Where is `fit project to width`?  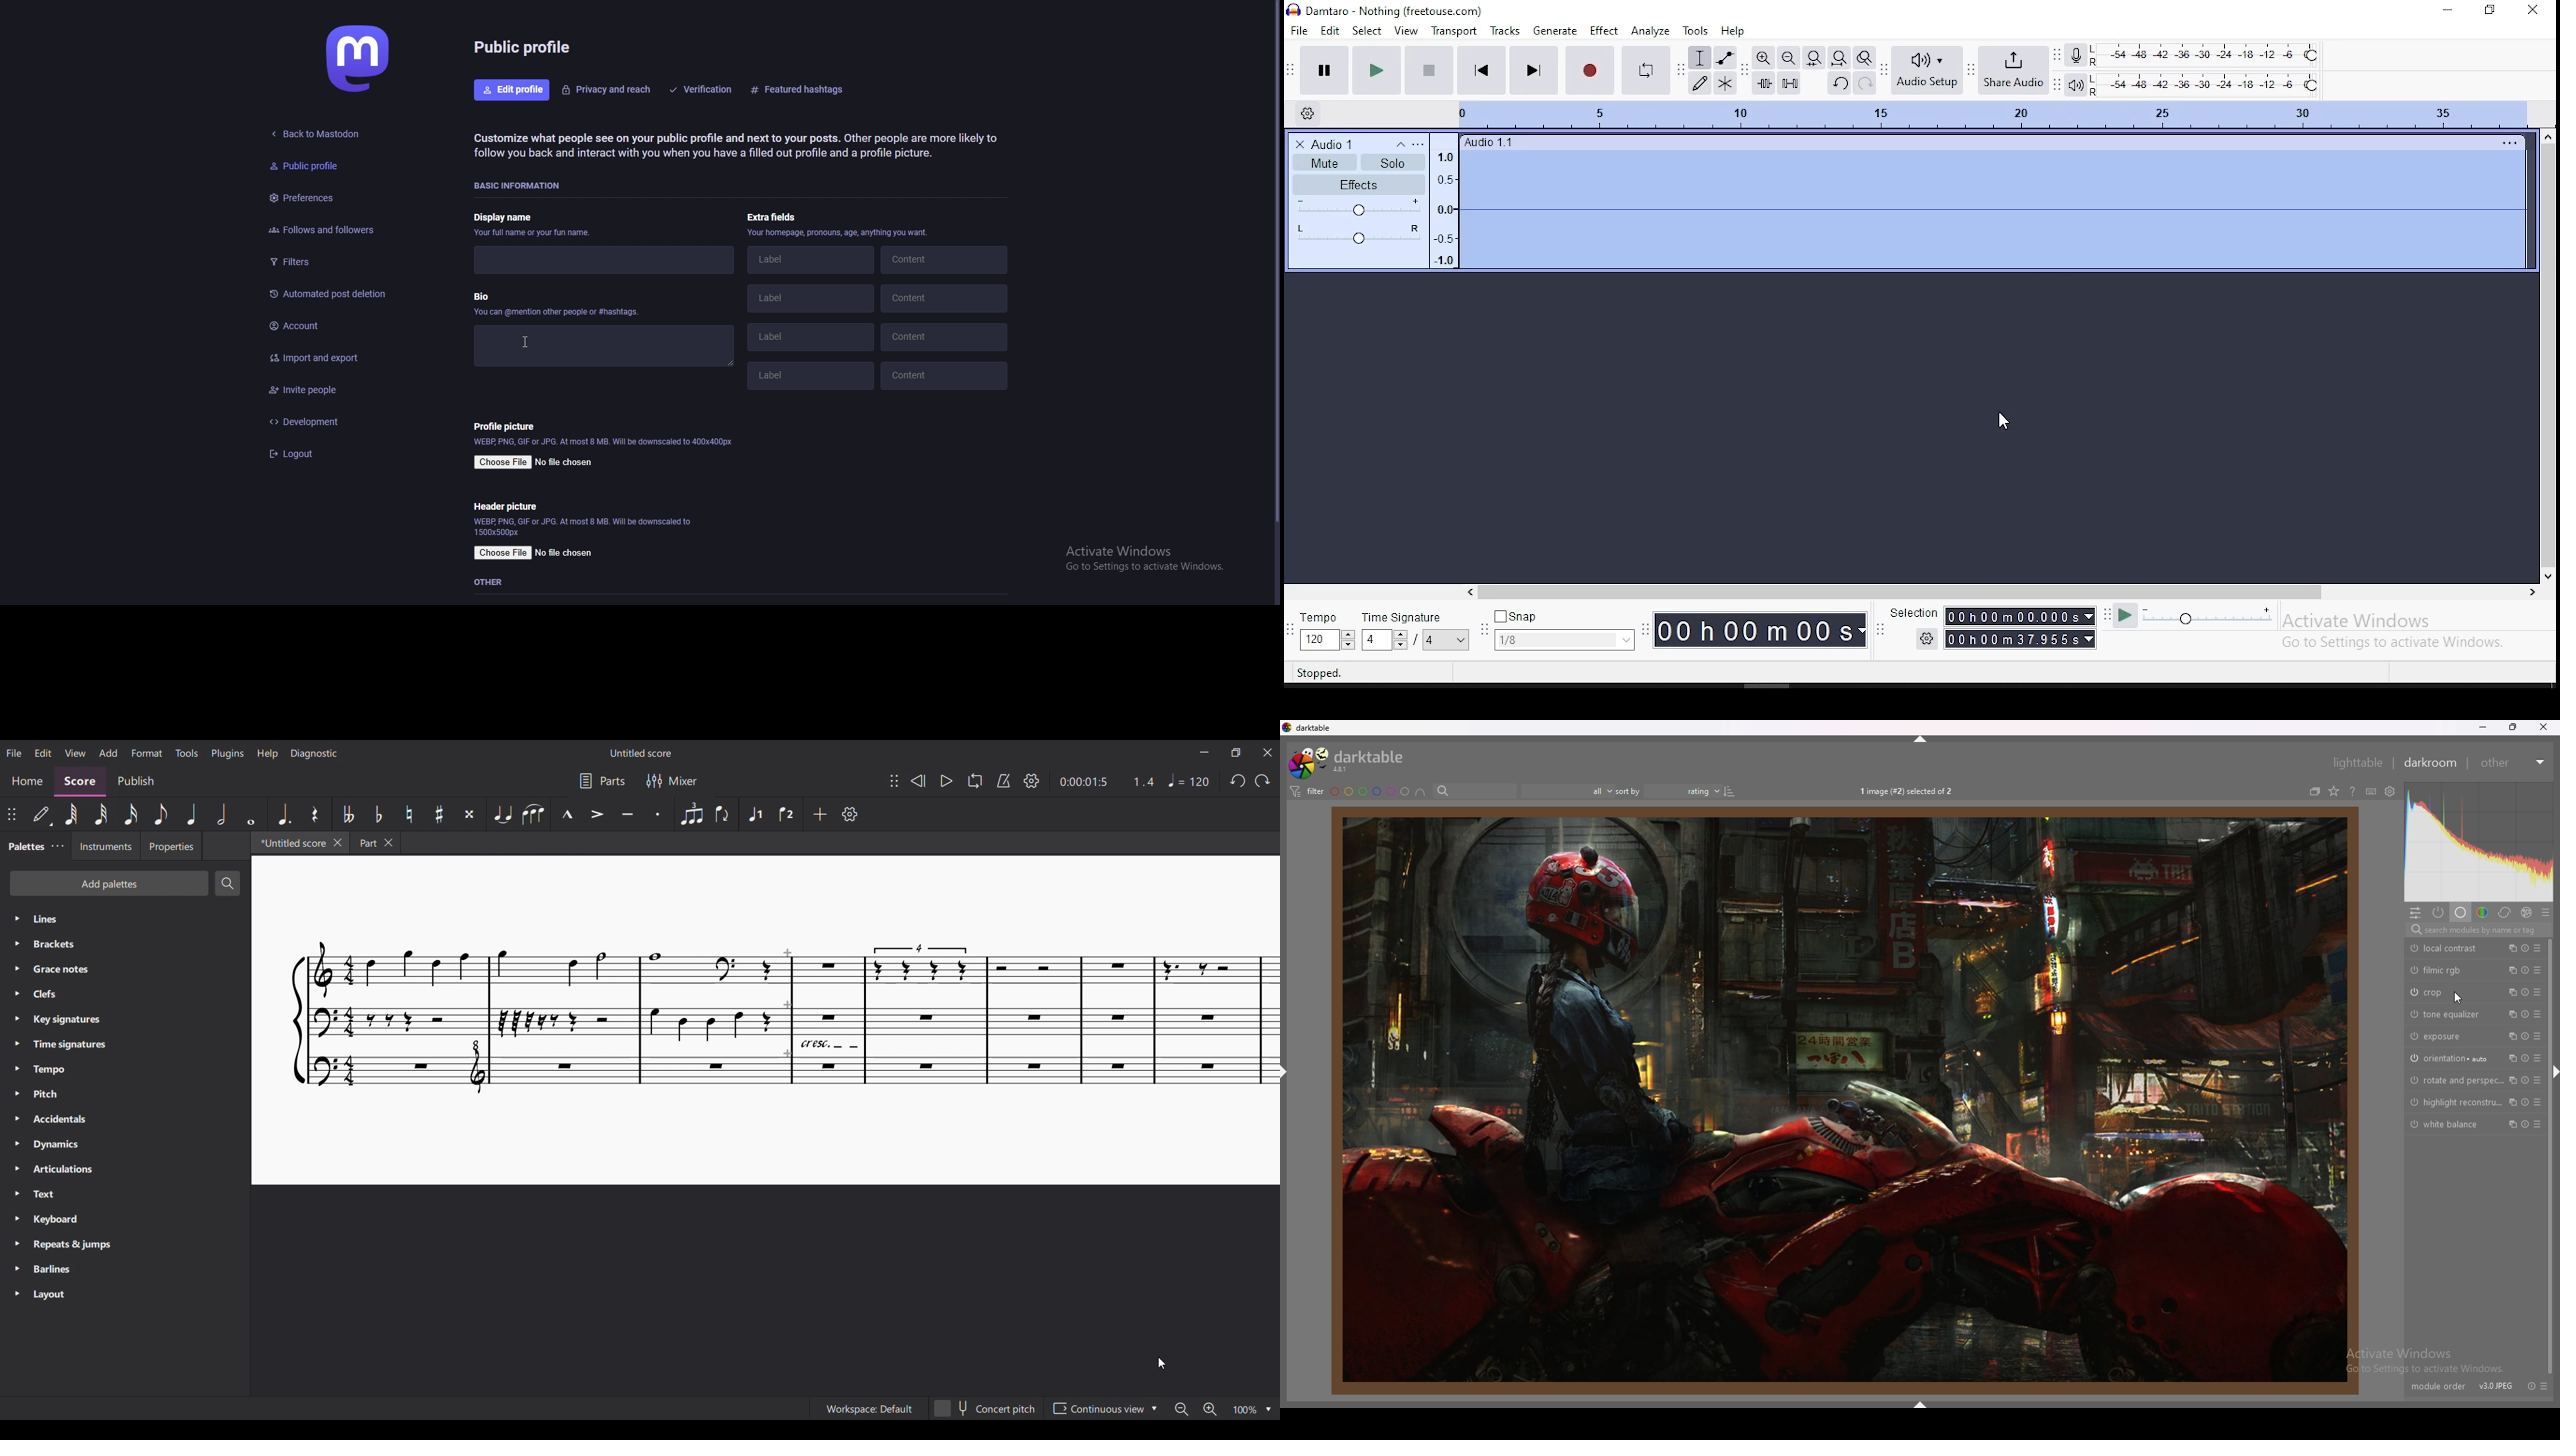
fit project to width is located at coordinates (1840, 57).